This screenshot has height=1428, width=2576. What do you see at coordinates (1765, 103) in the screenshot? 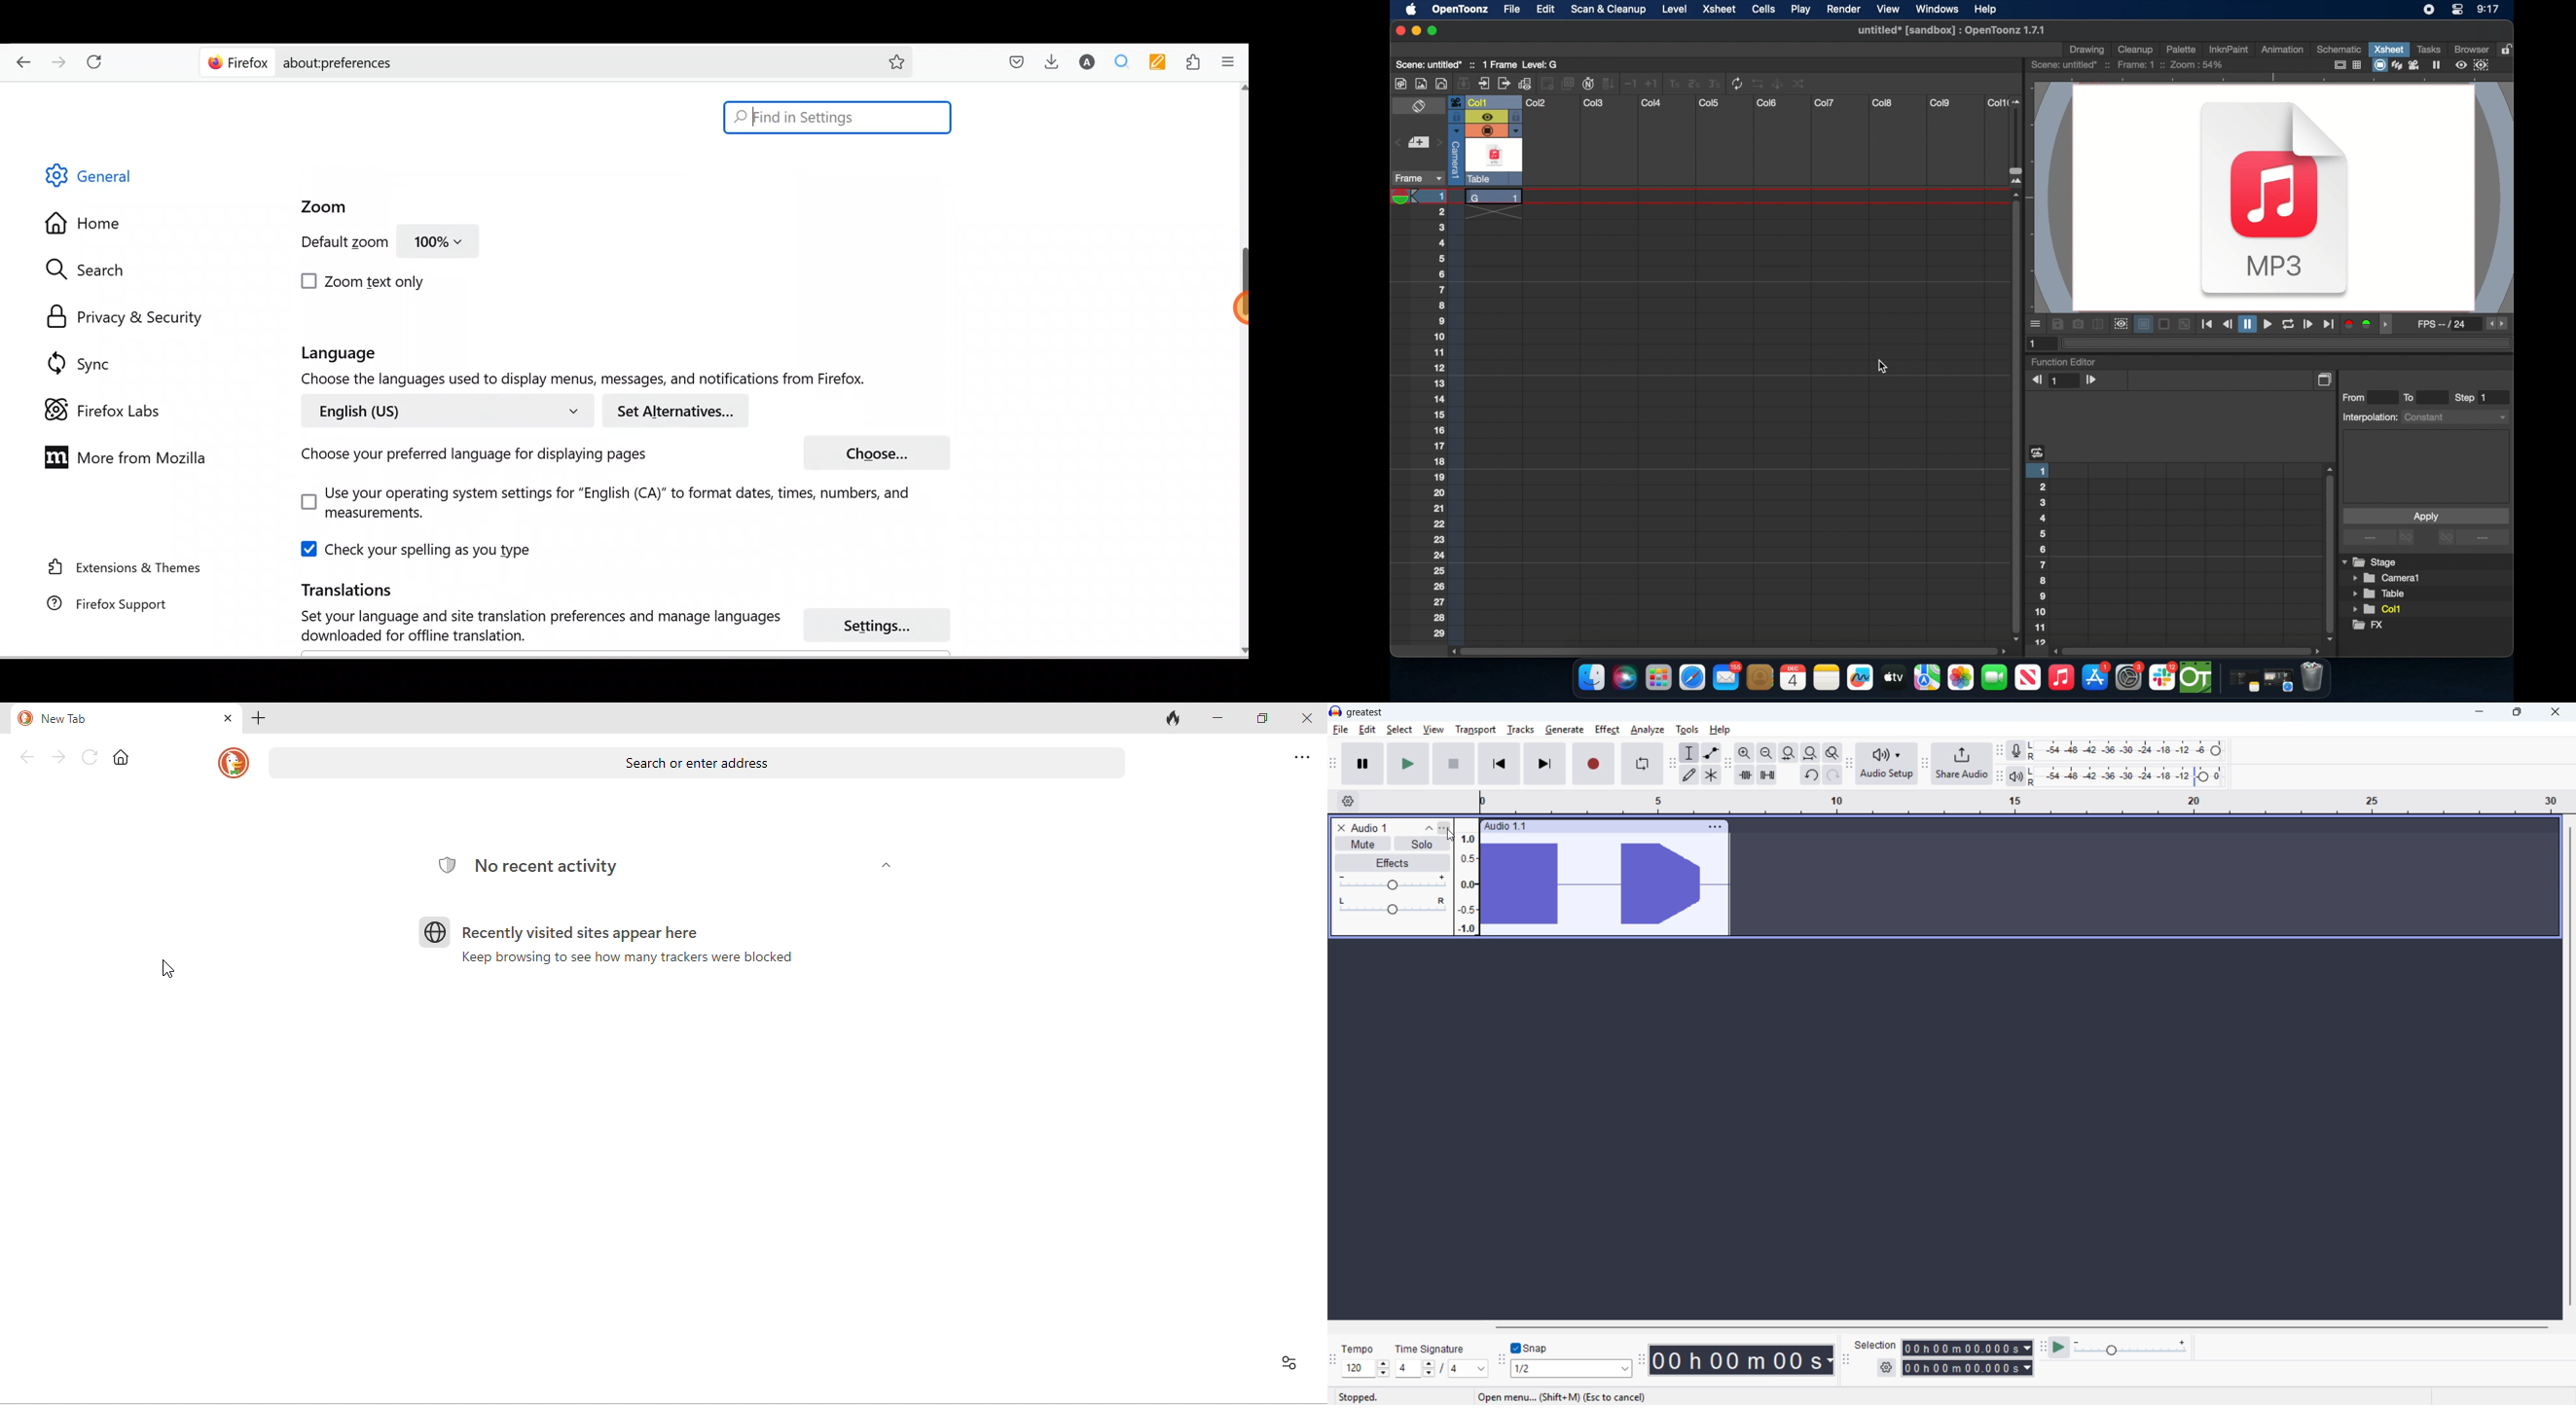
I see `columns` at bounding box center [1765, 103].